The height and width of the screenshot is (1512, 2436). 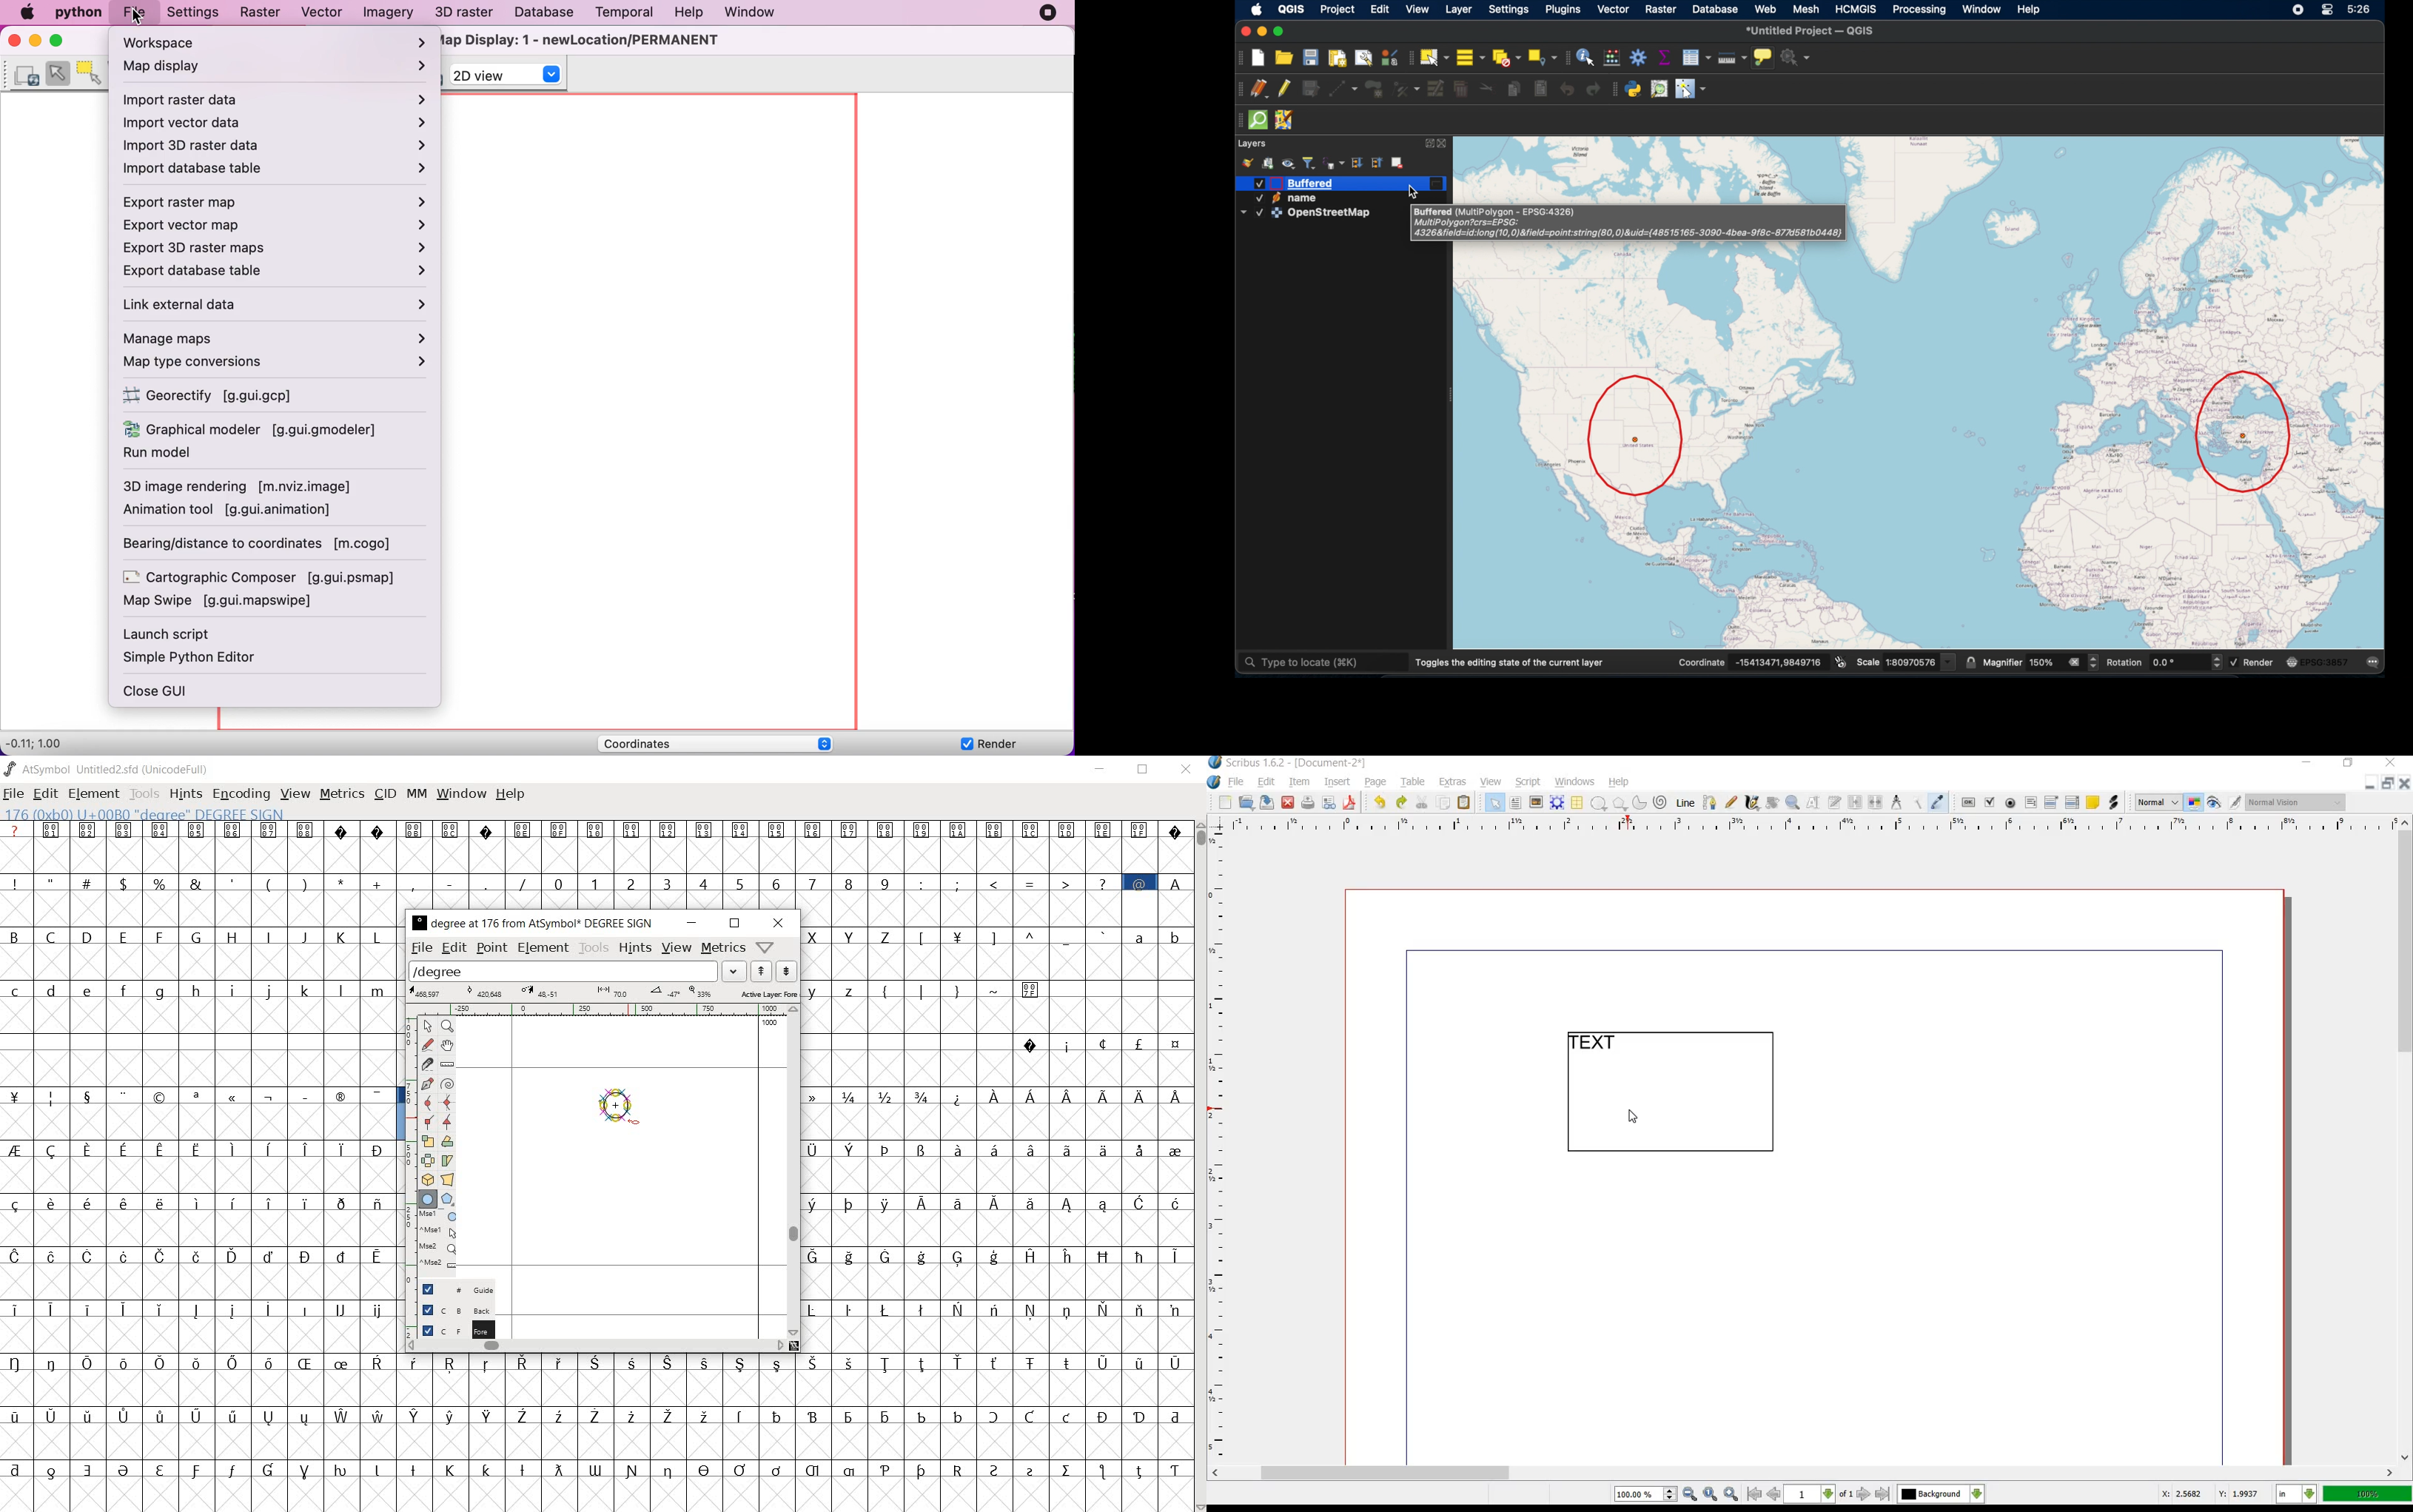 I want to click on freehand line, so click(x=1731, y=802).